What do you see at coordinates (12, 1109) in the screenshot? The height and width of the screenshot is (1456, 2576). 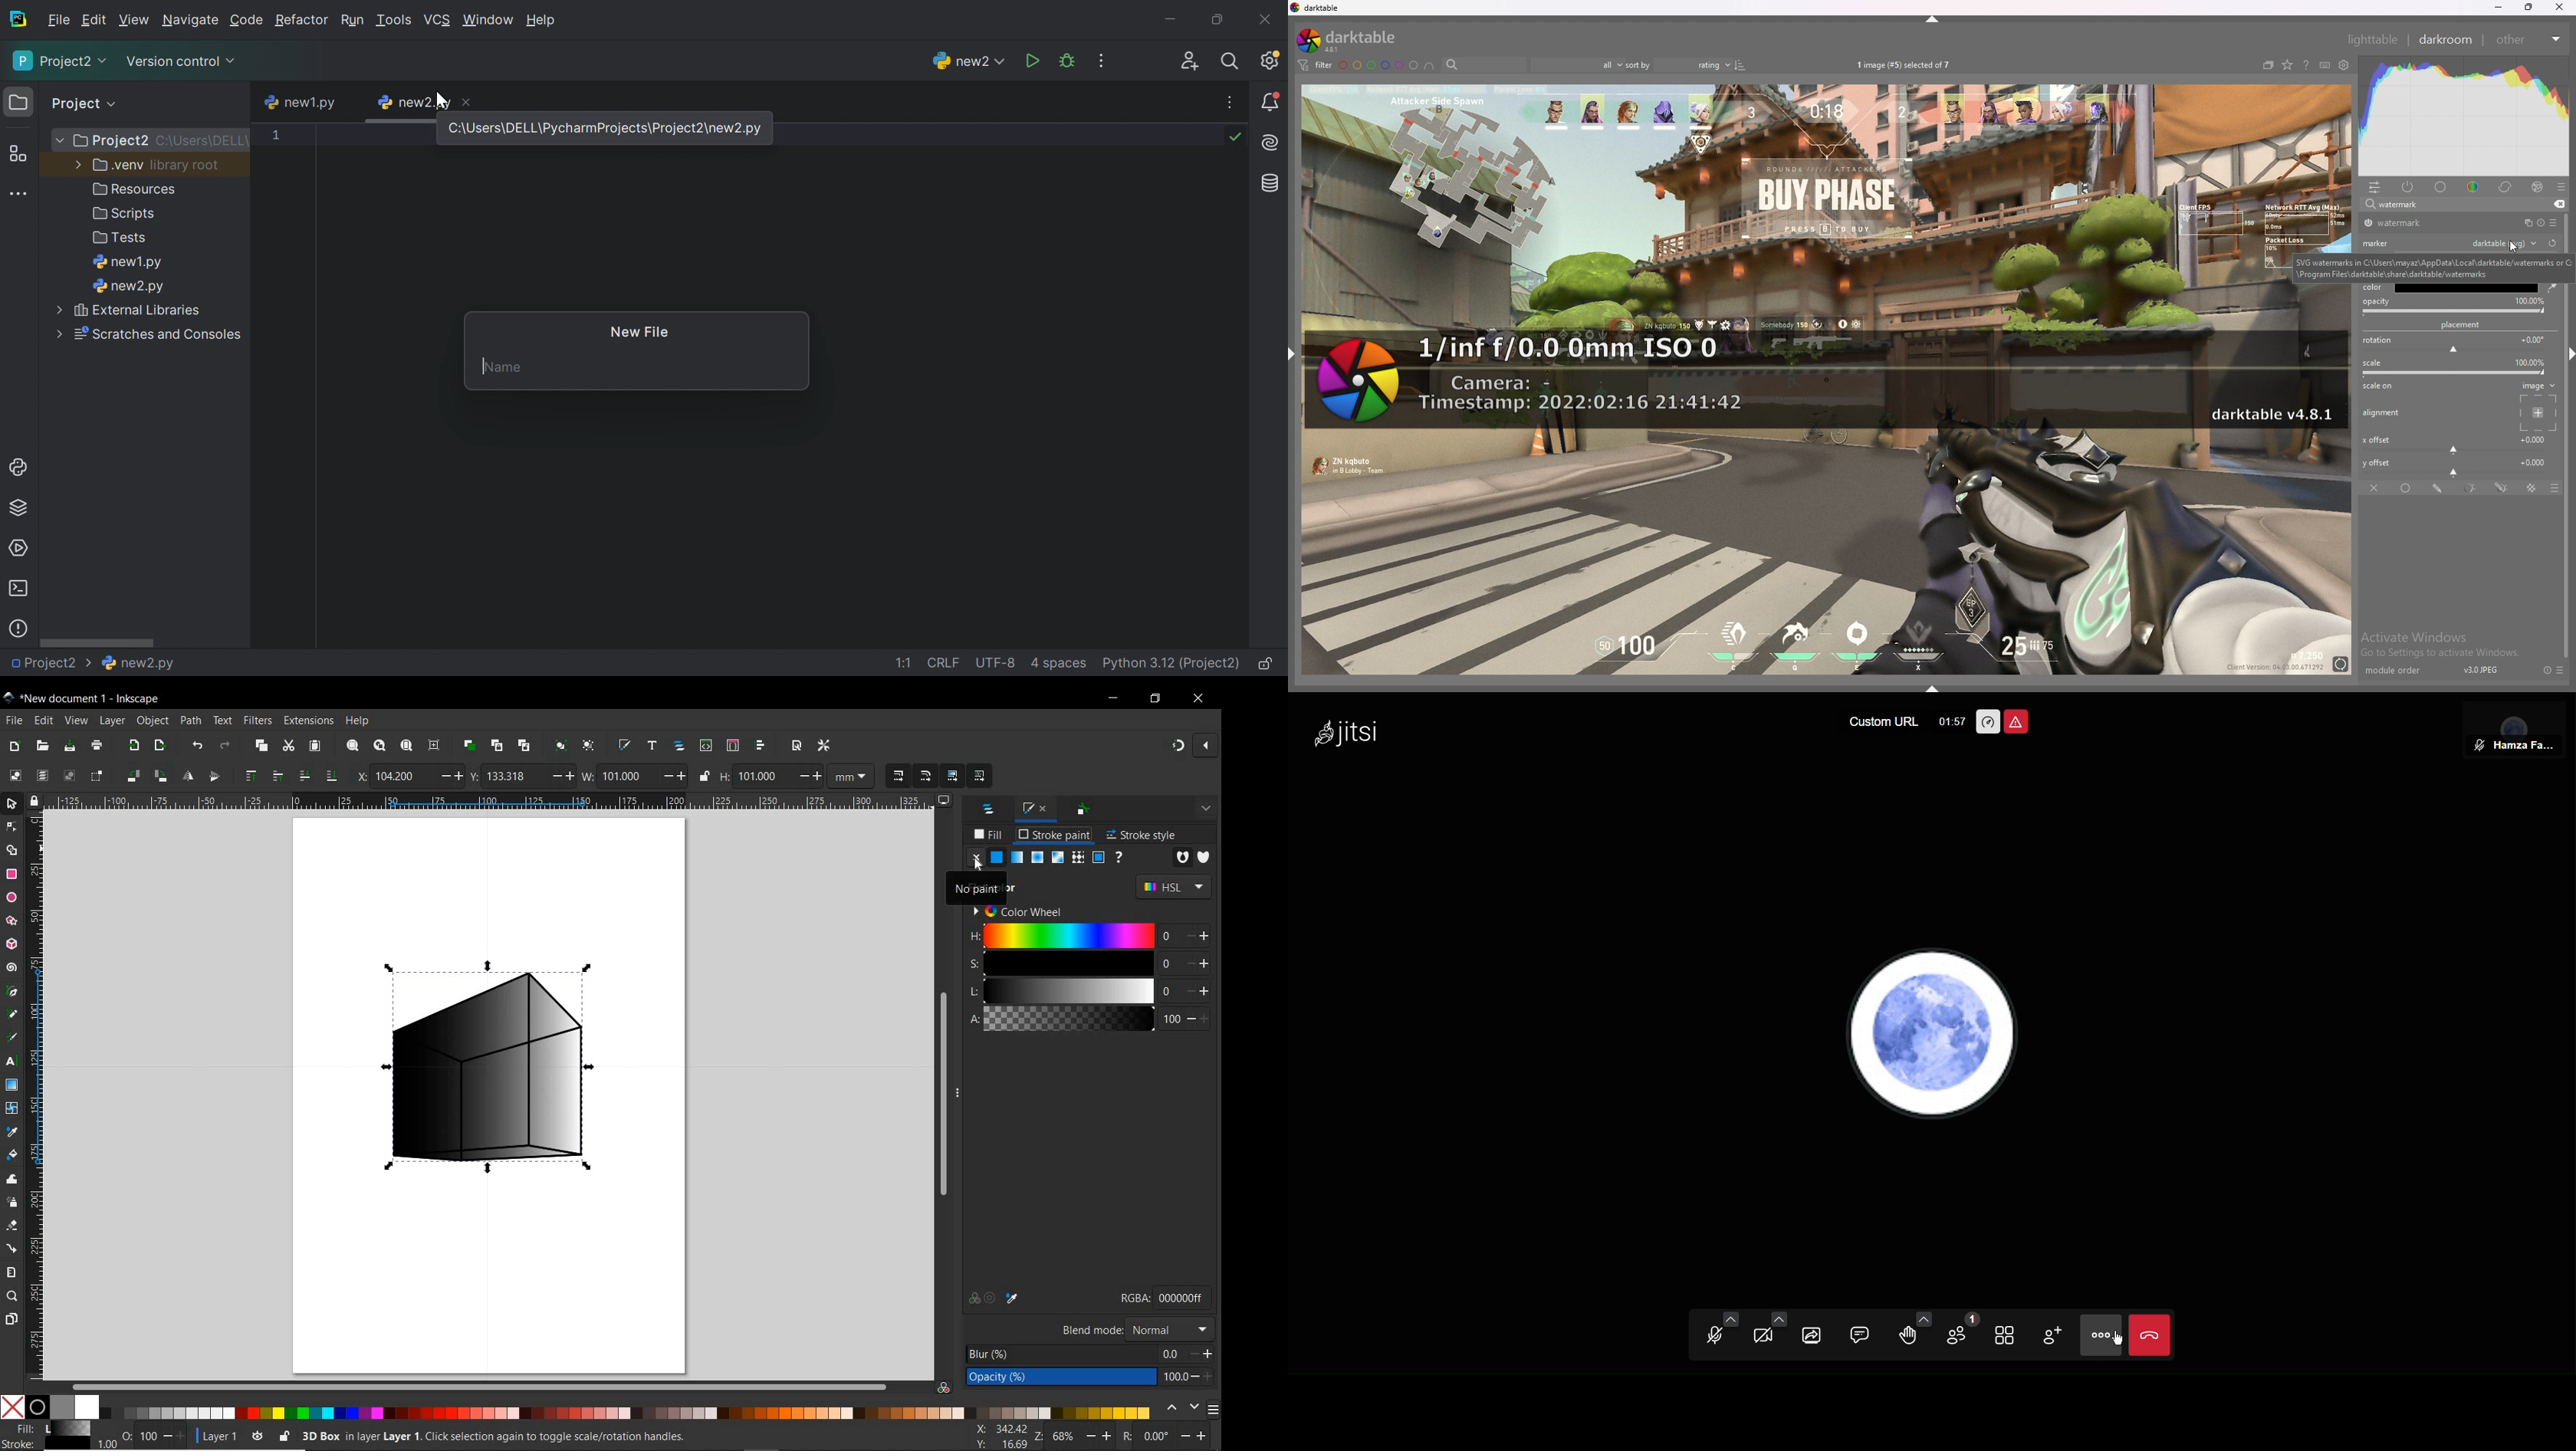 I see `MESH TOOL` at bounding box center [12, 1109].